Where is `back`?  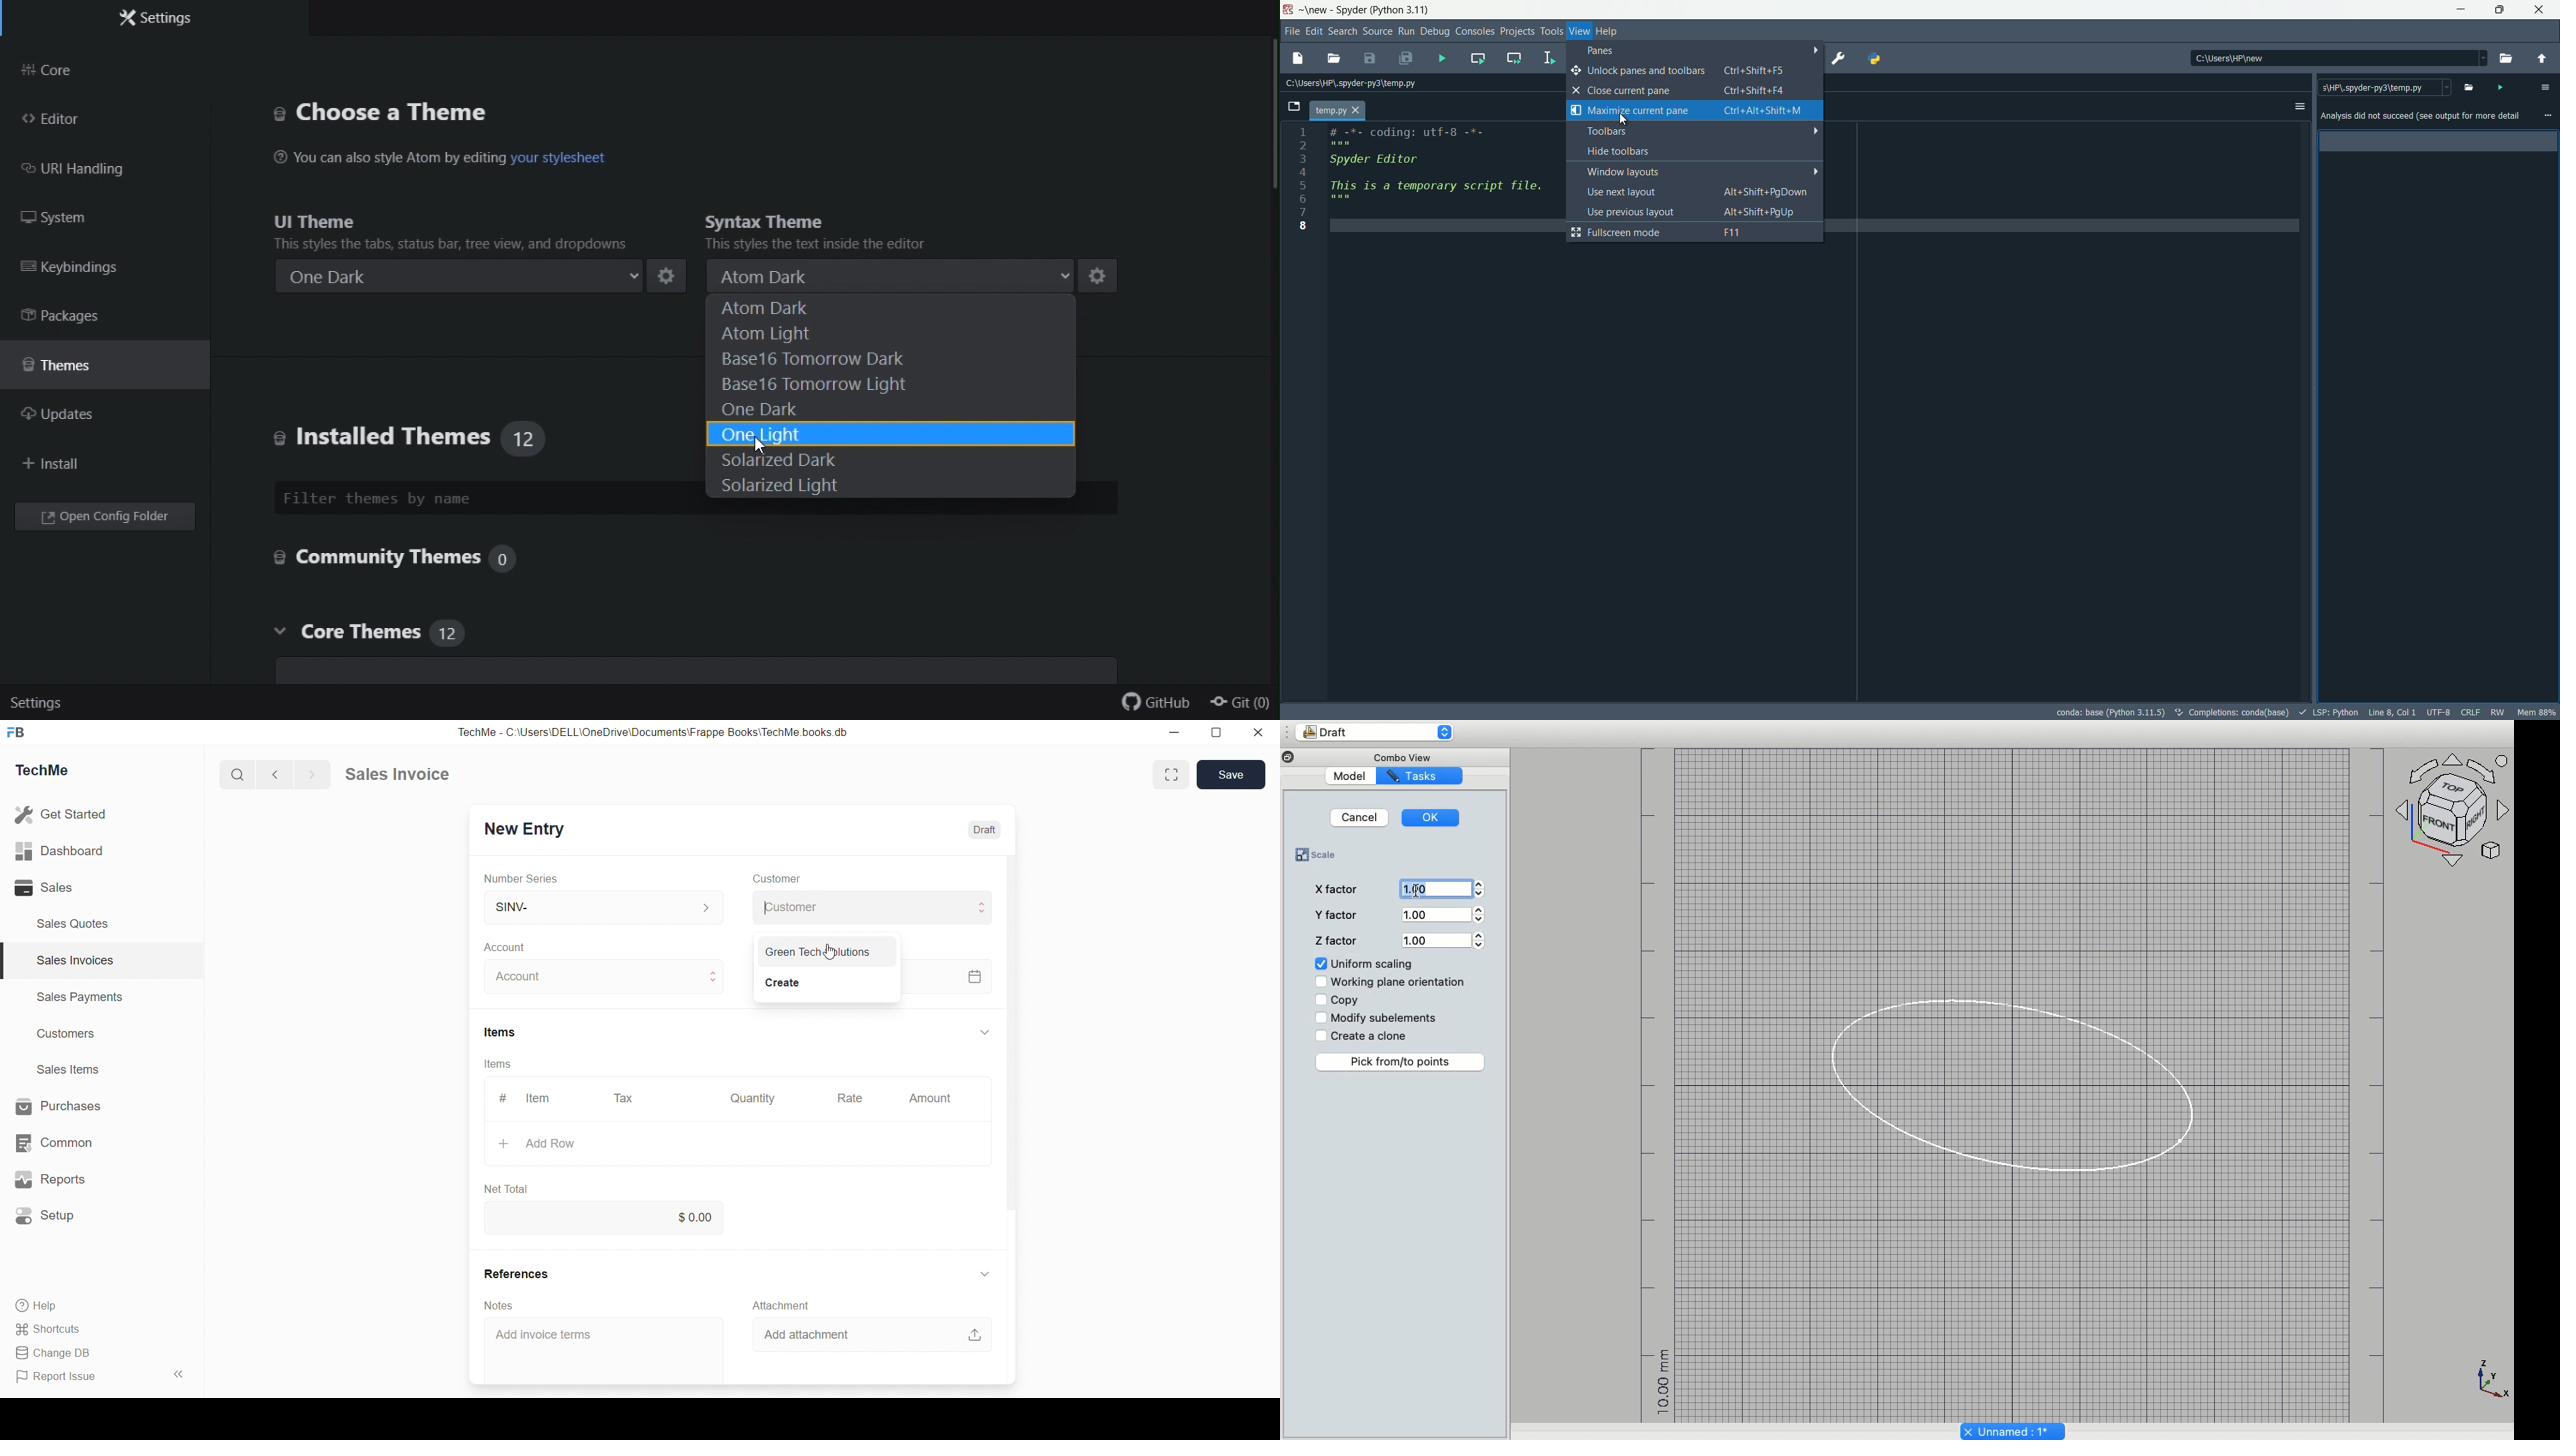 back is located at coordinates (272, 774).